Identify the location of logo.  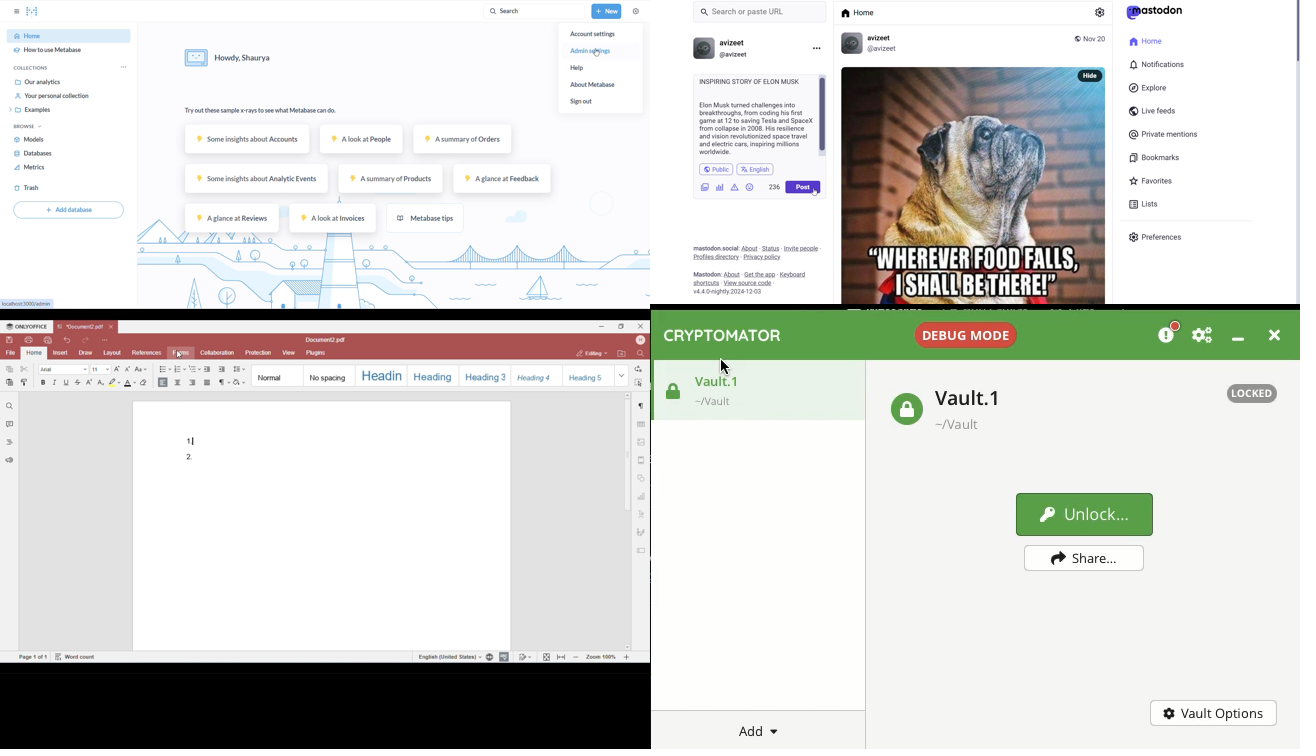
(1157, 12).